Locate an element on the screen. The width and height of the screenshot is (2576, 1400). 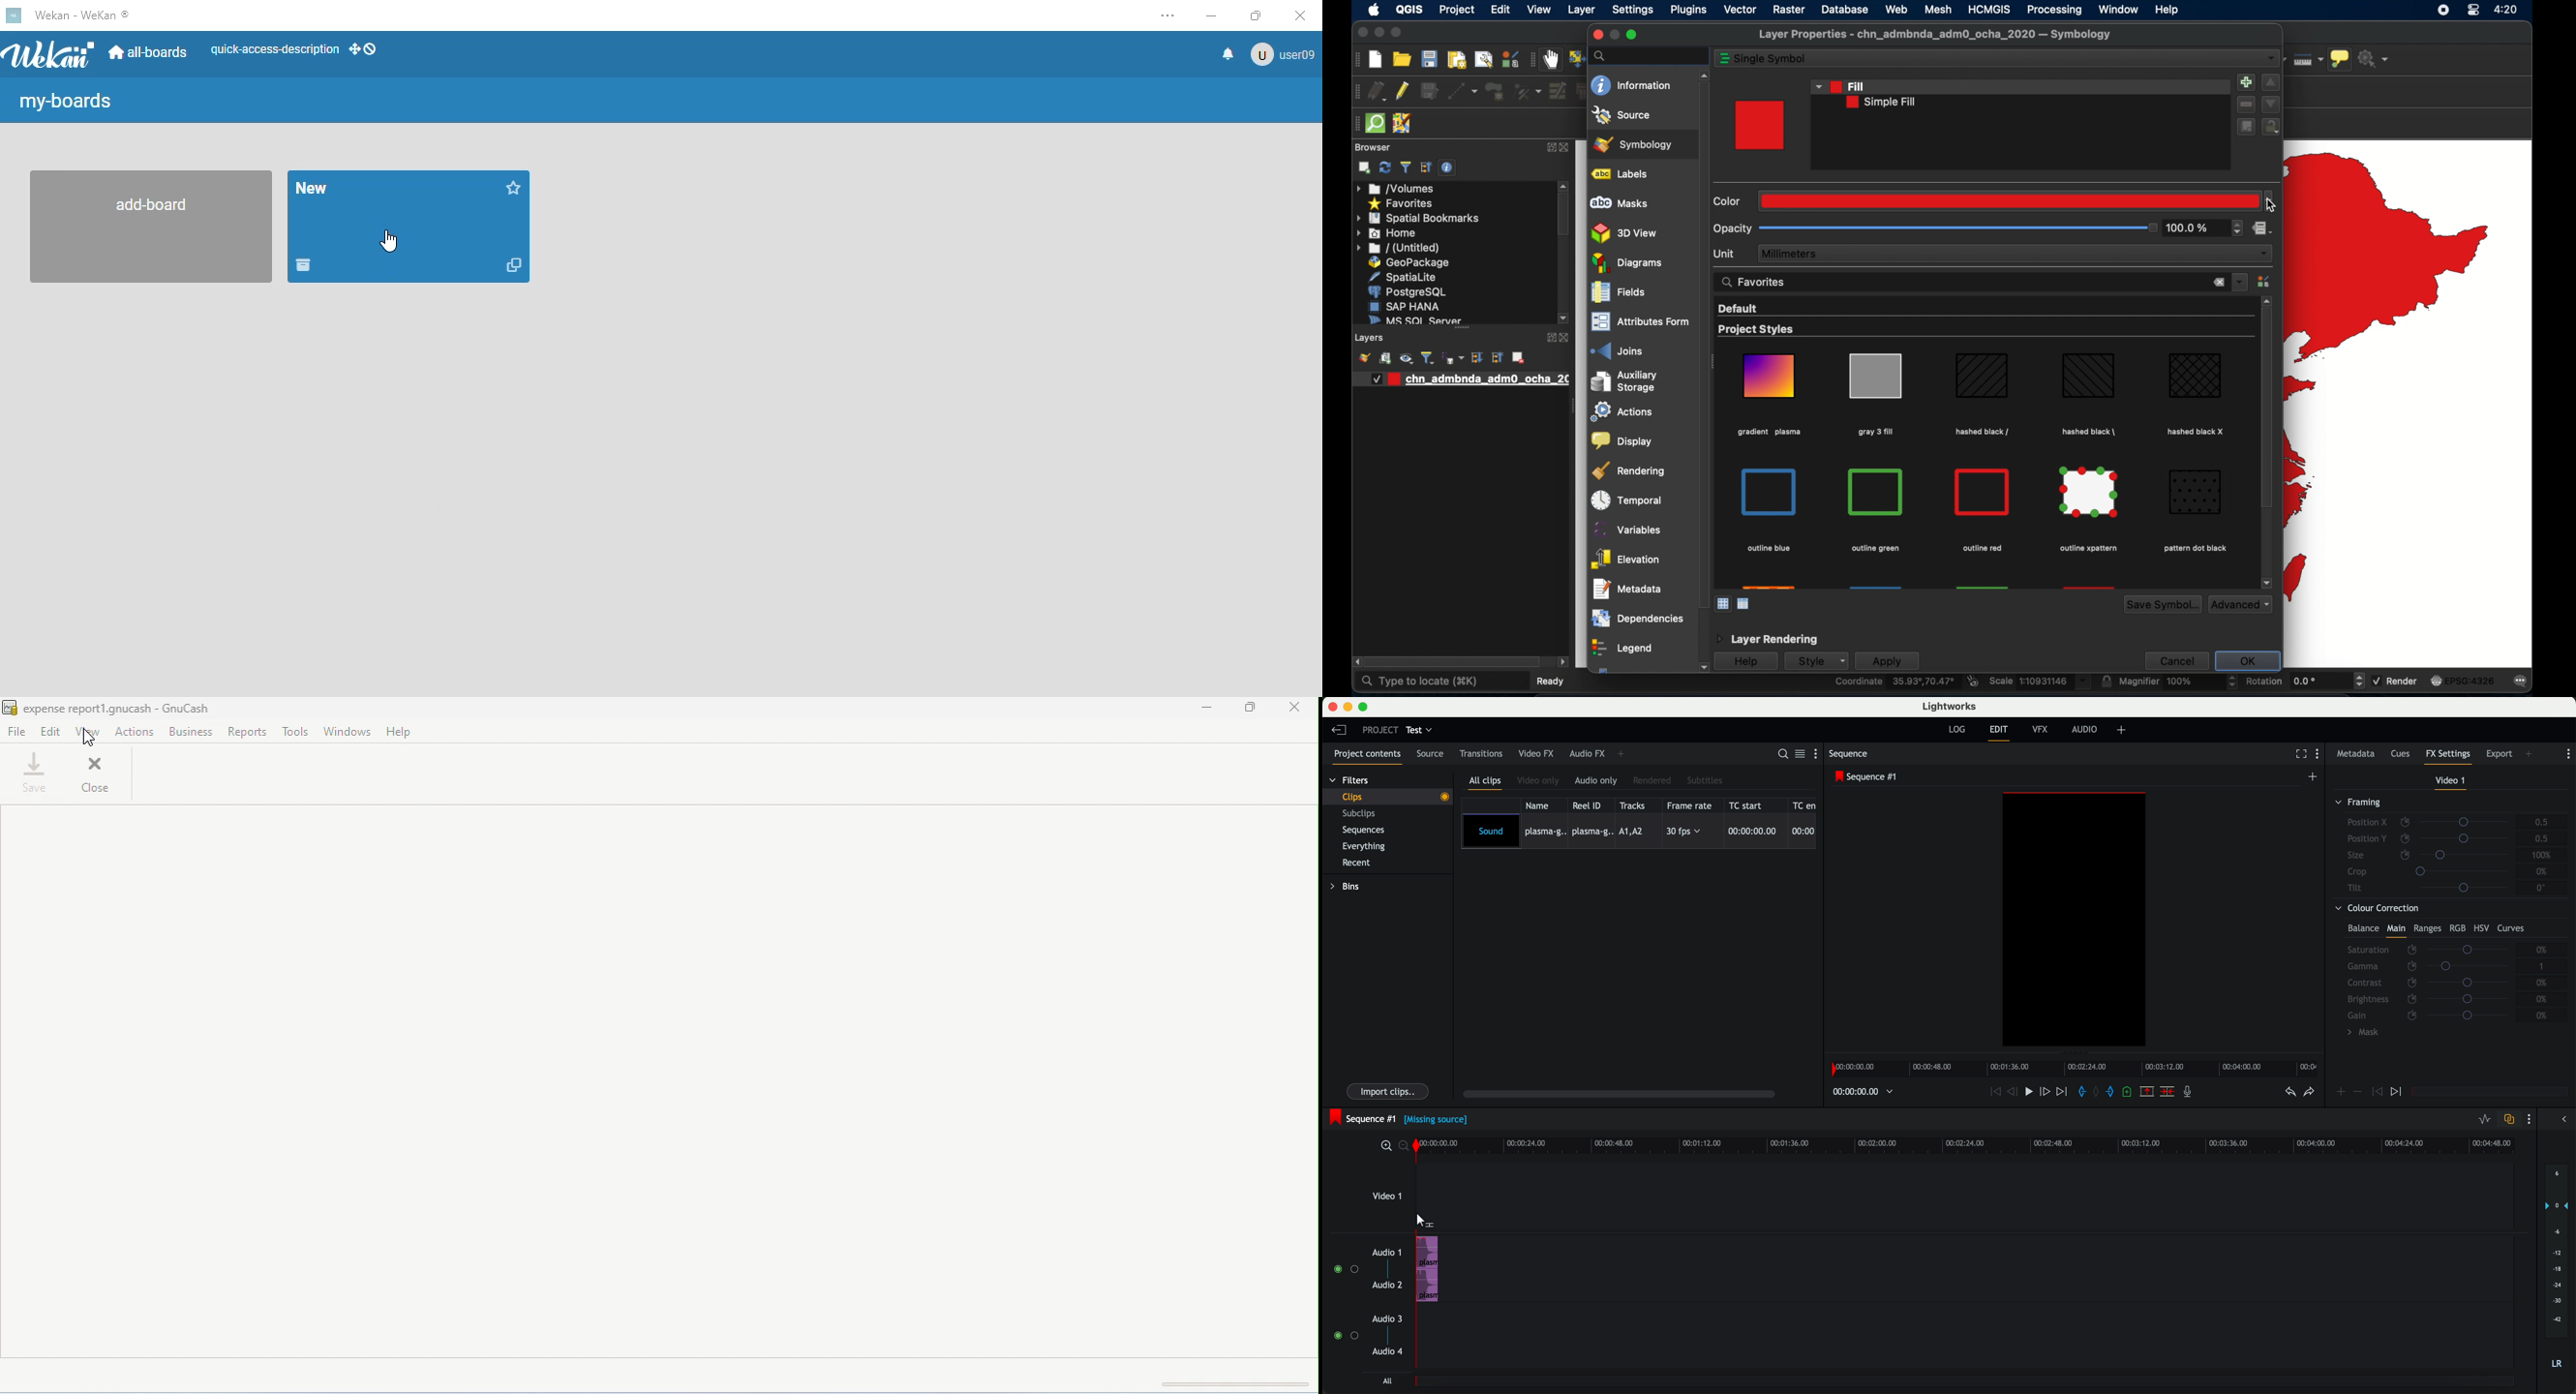
gray 3 fill is located at coordinates (1874, 431).